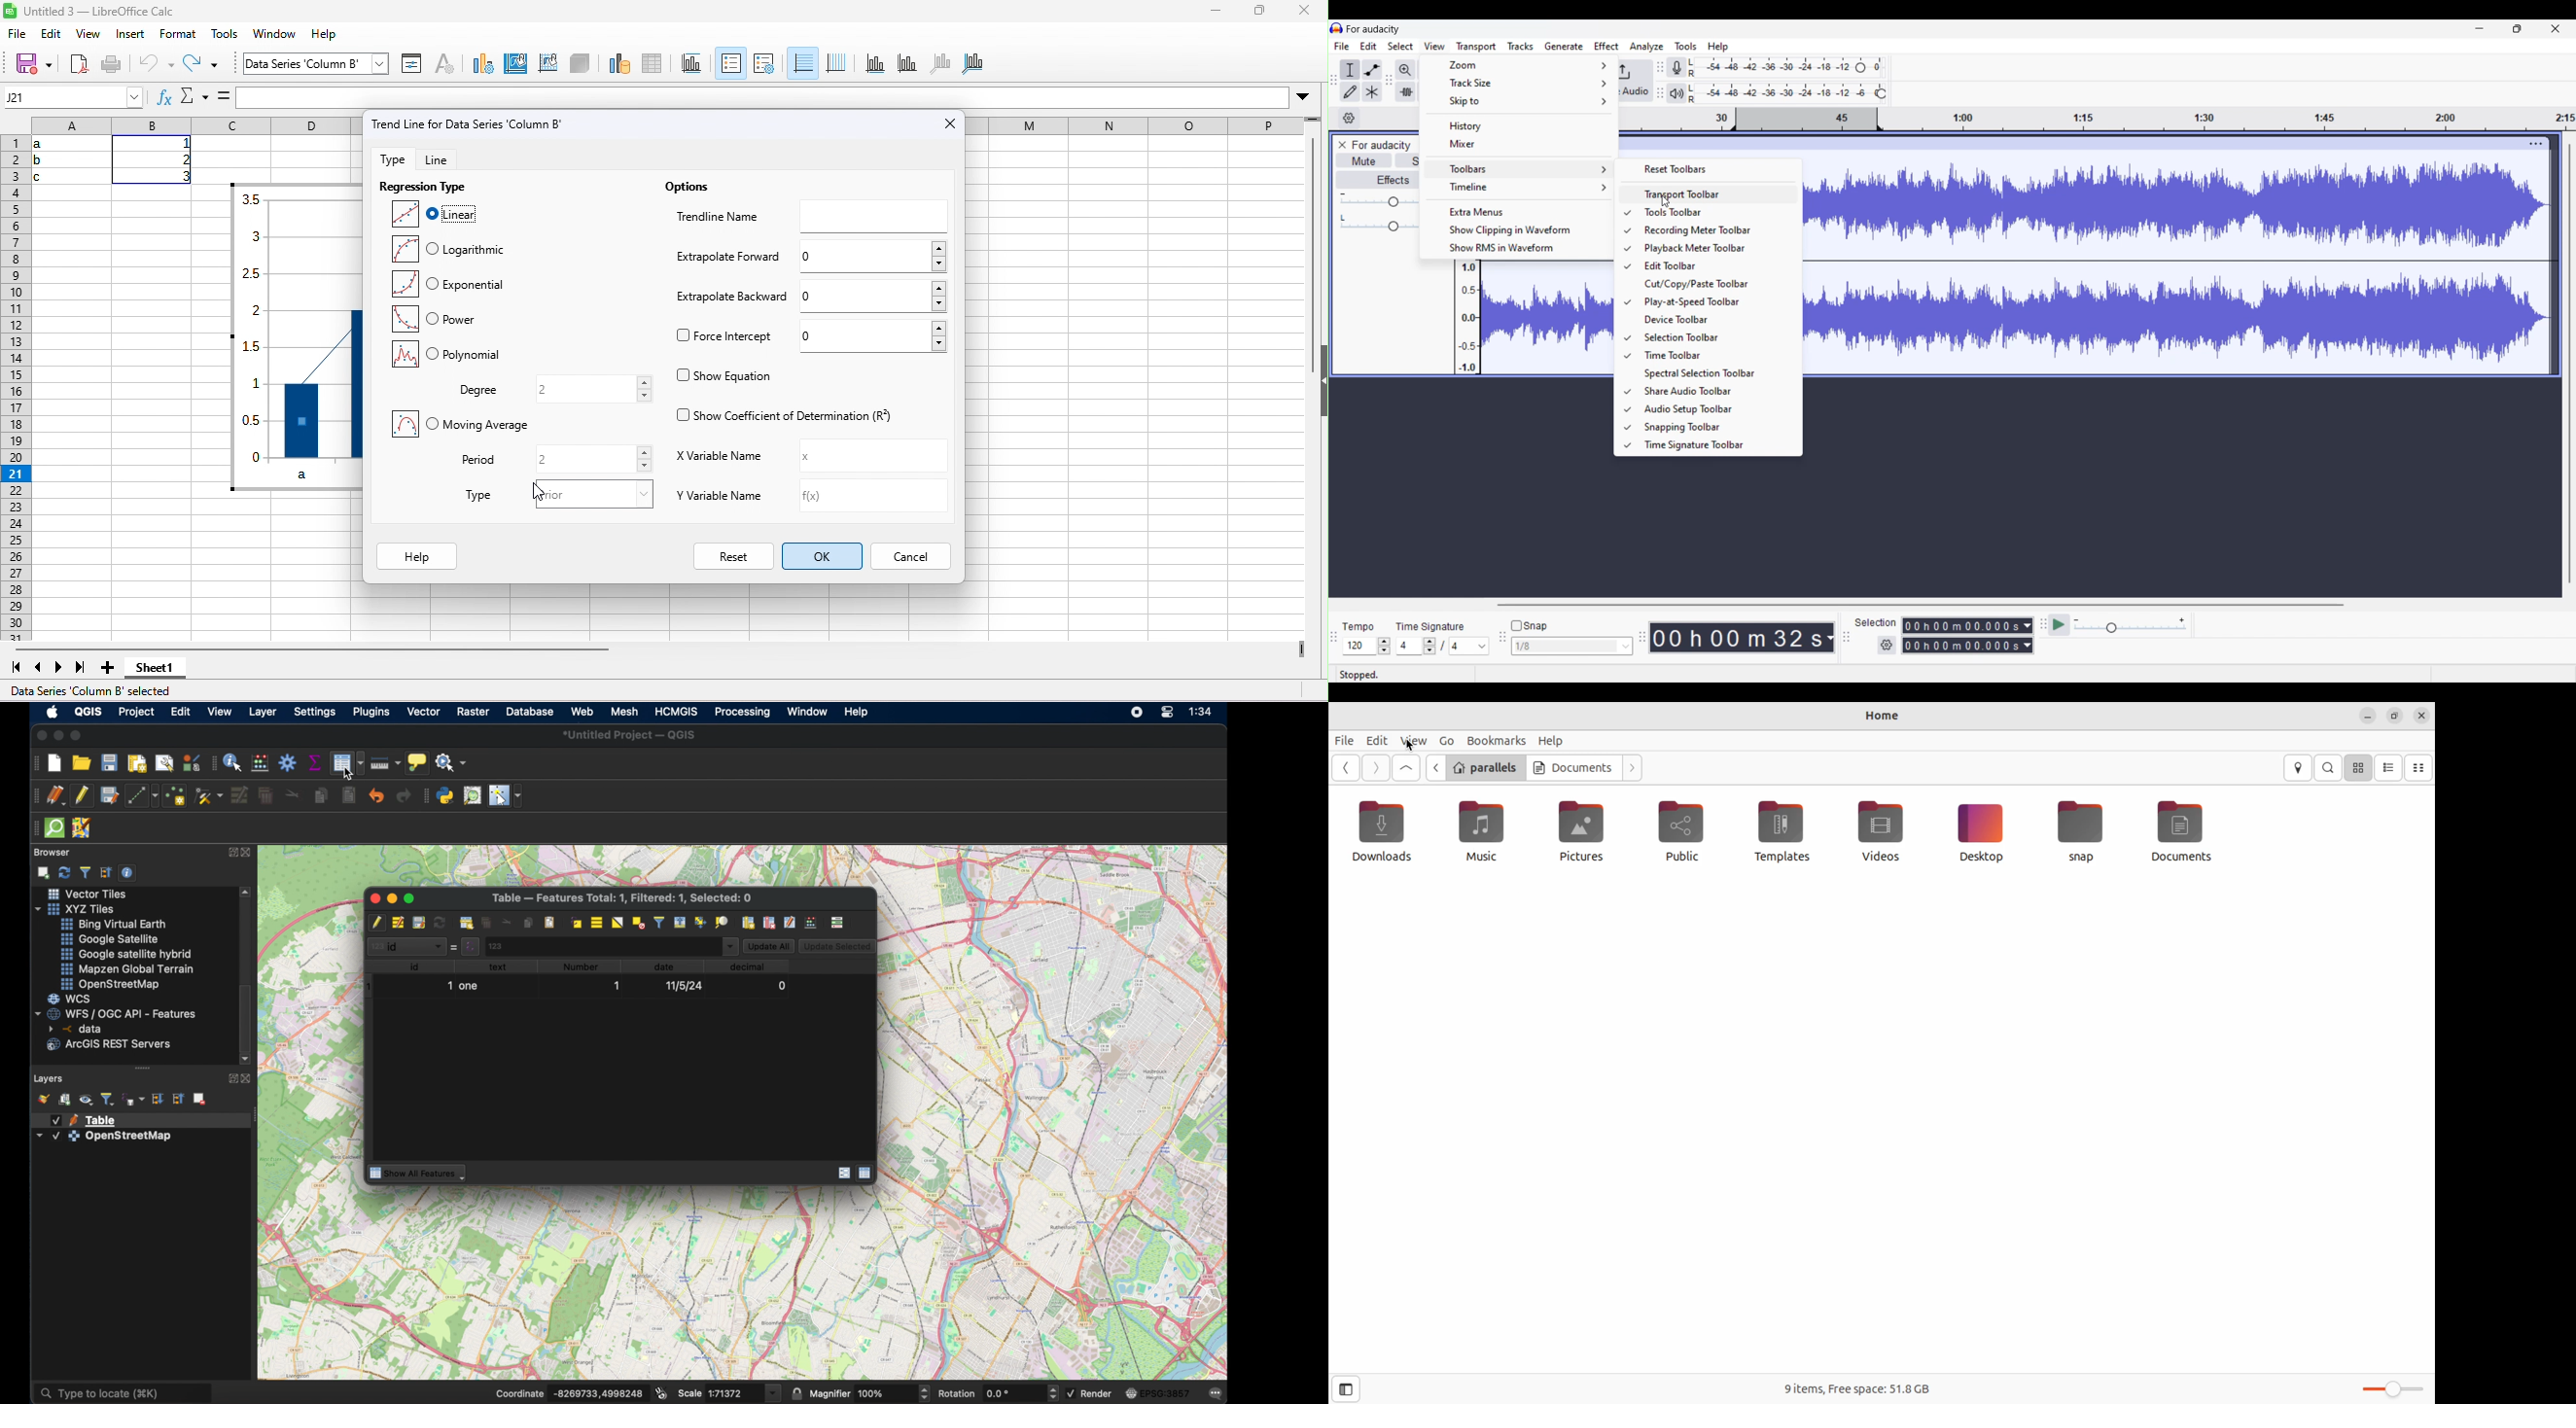 The height and width of the screenshot is (1428, 2576). What do you see at coordinates (1381, 145) in the screenshot?
I see `Project name` at bounding box center [1381, 145].